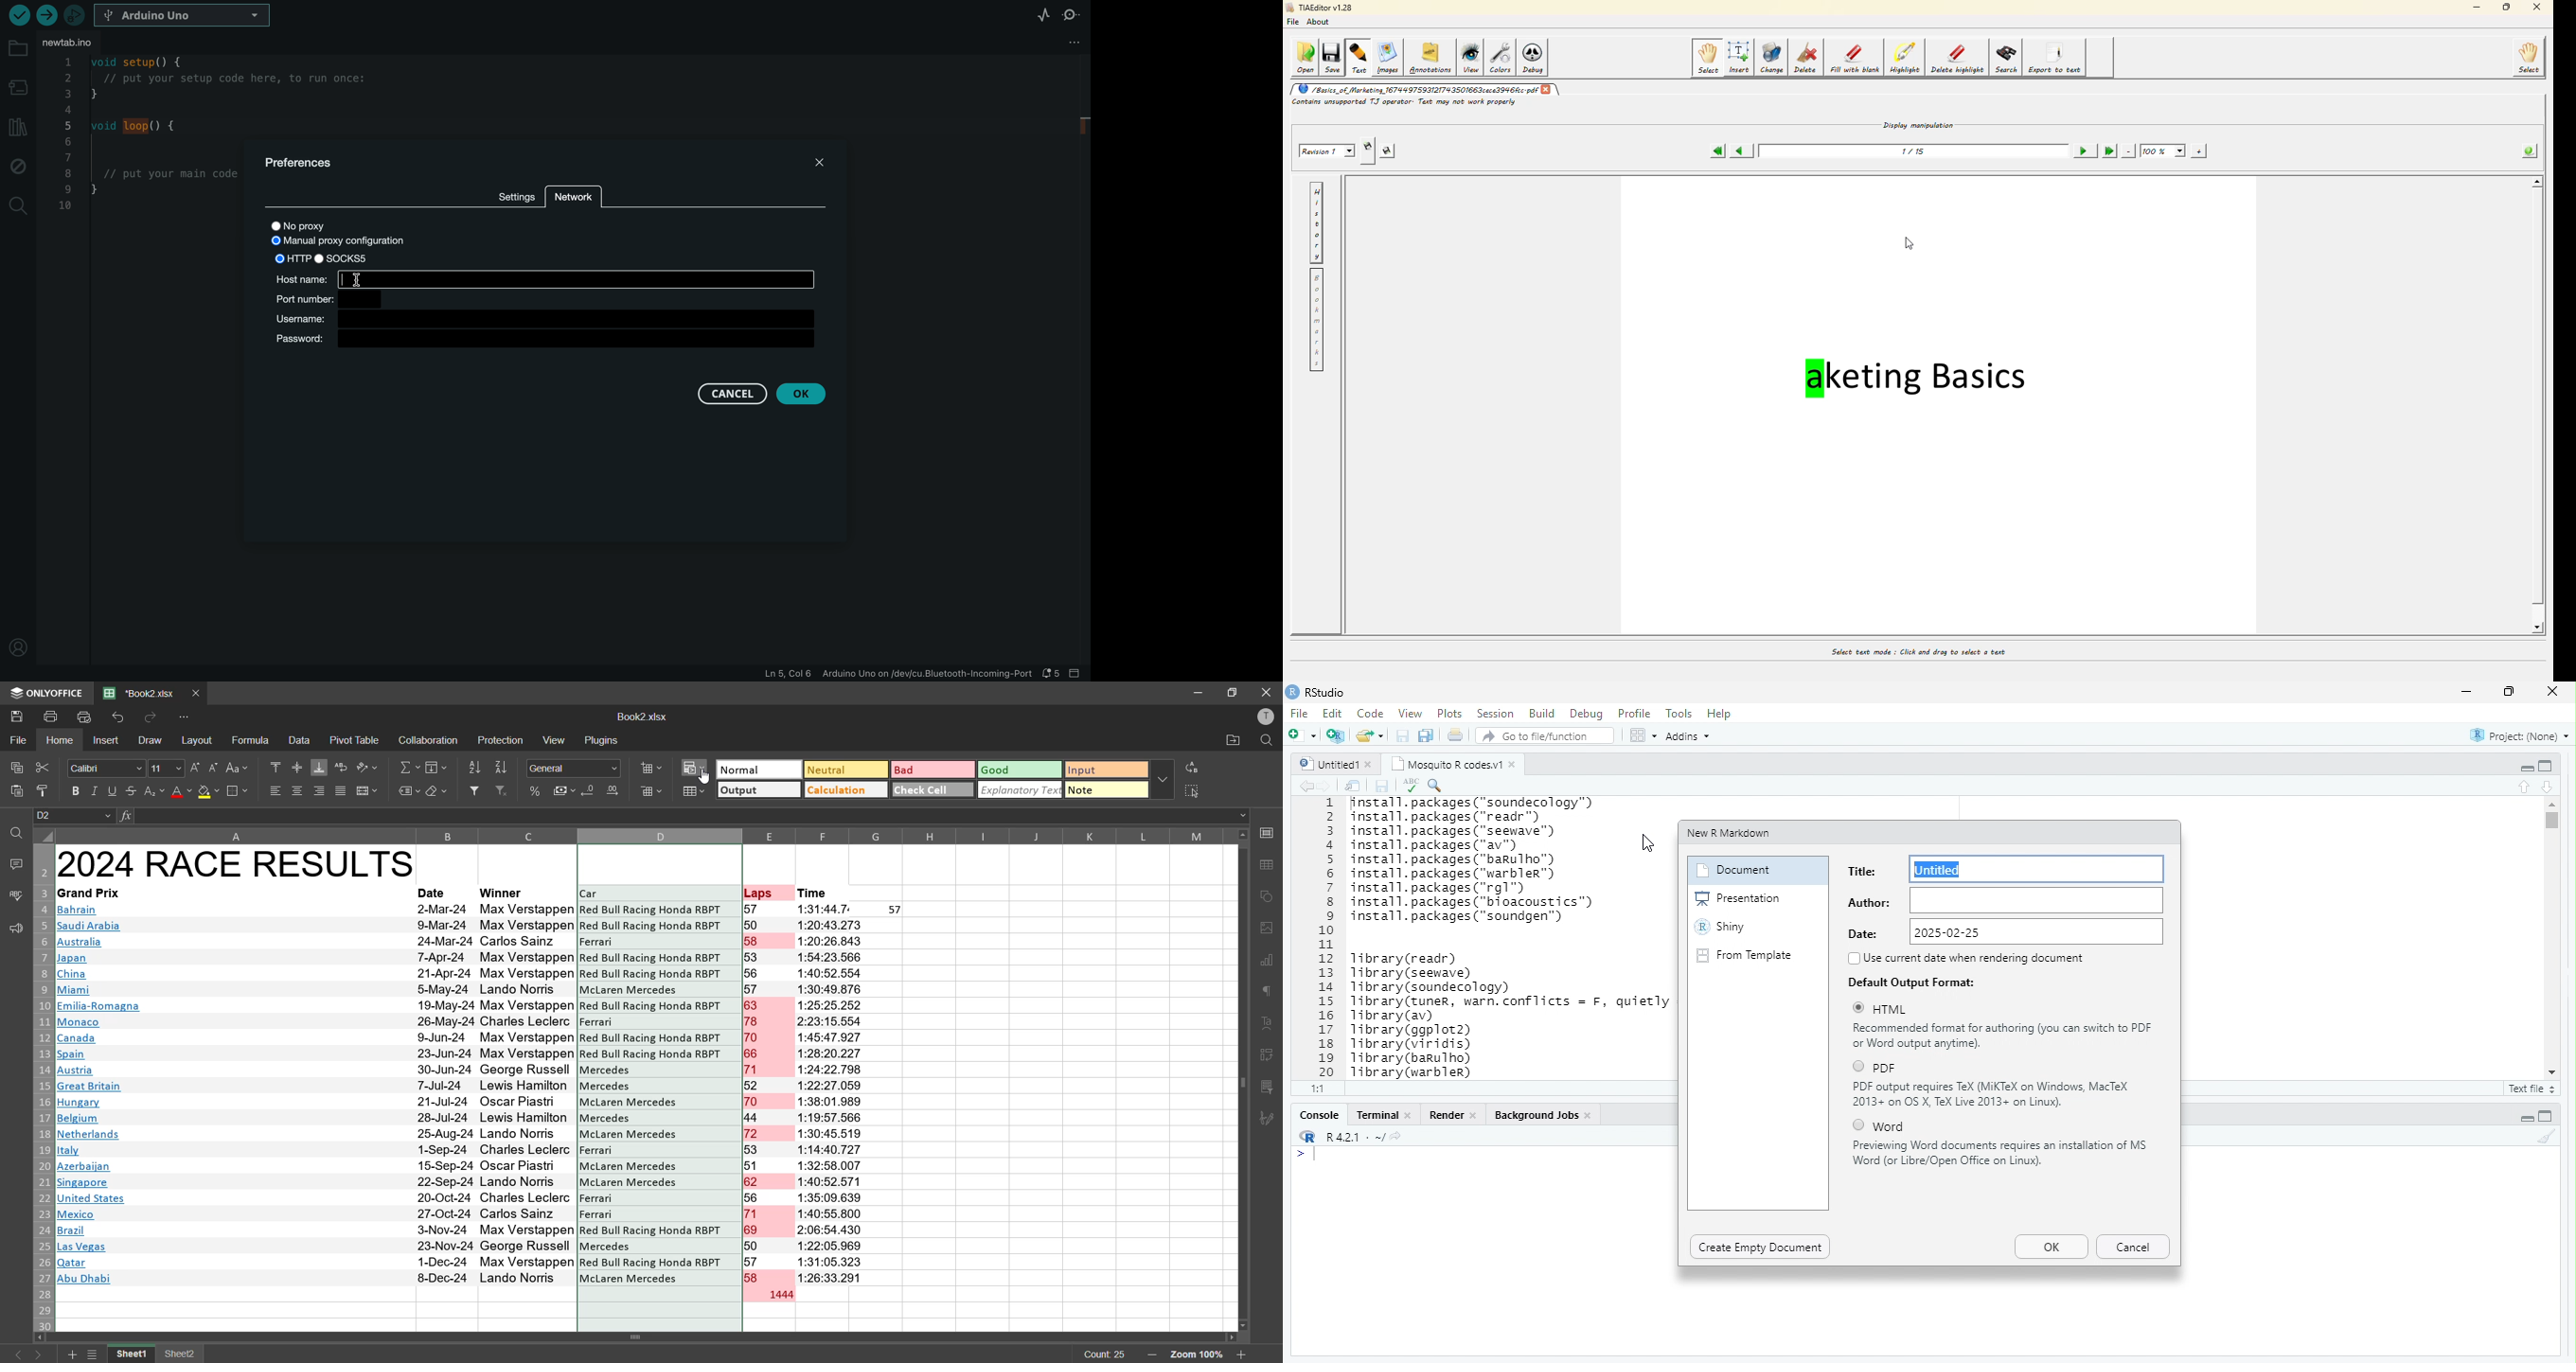 The image size is (2576, 1372). I want to click on cursor, so click(706, 777).